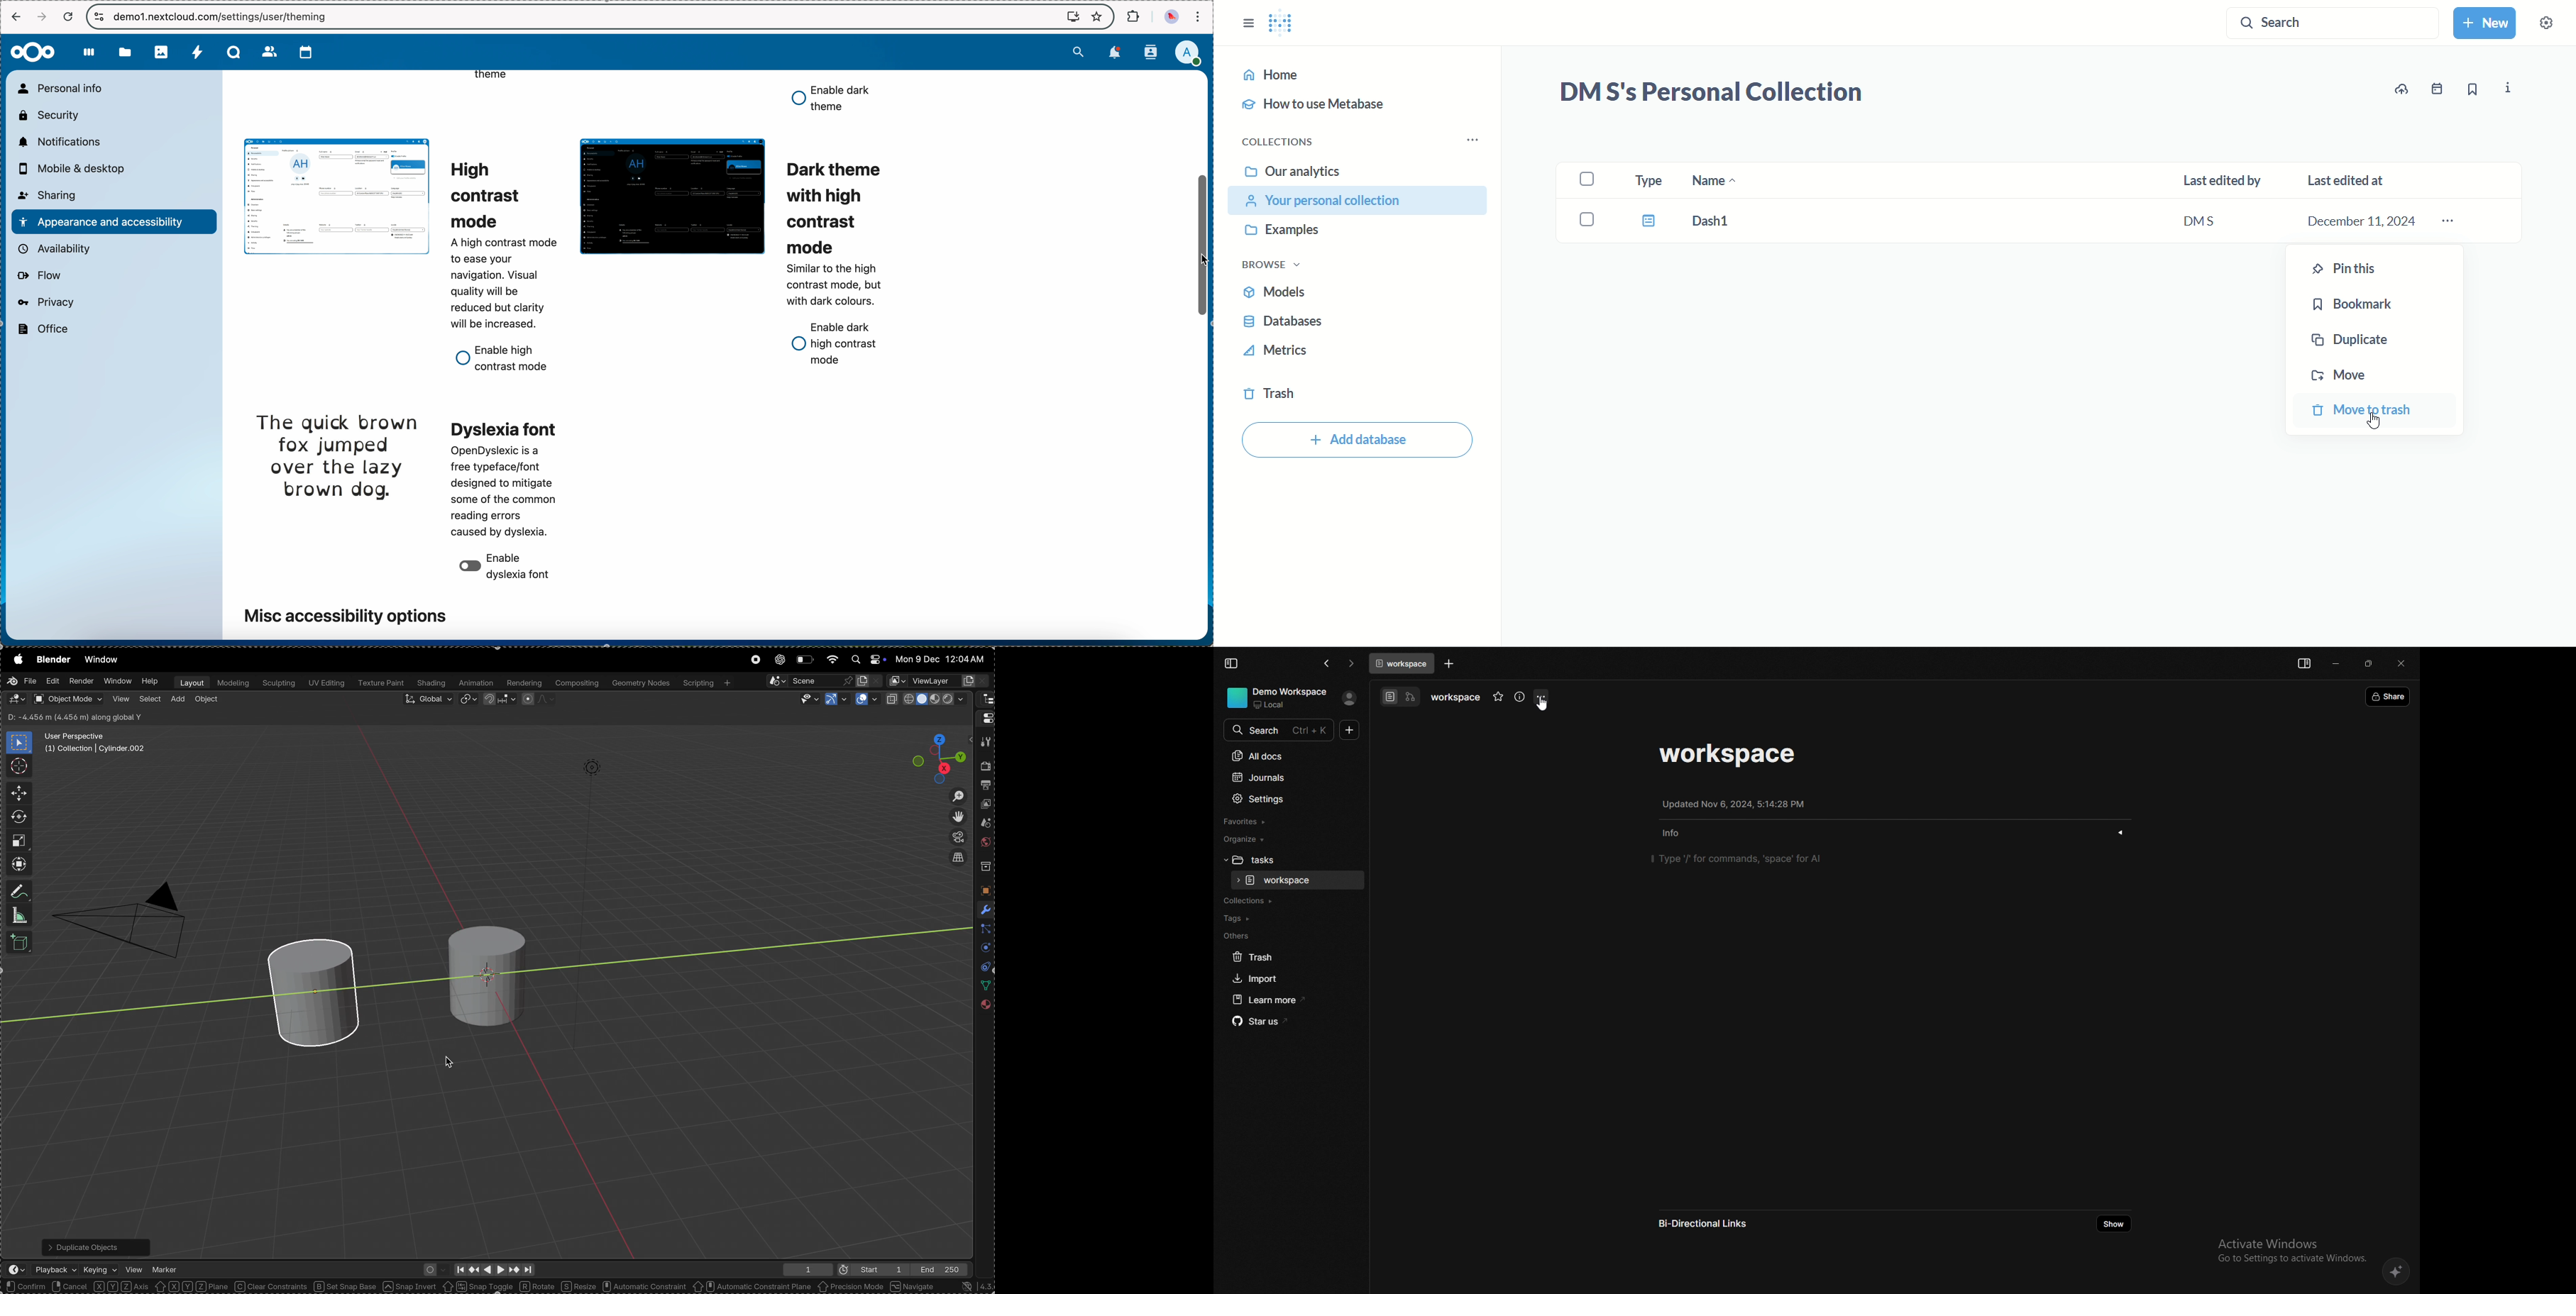  What do you see at coordinates (1069, 17) in the screenshot?
I see `screen` at bounding box center [1069, 17].